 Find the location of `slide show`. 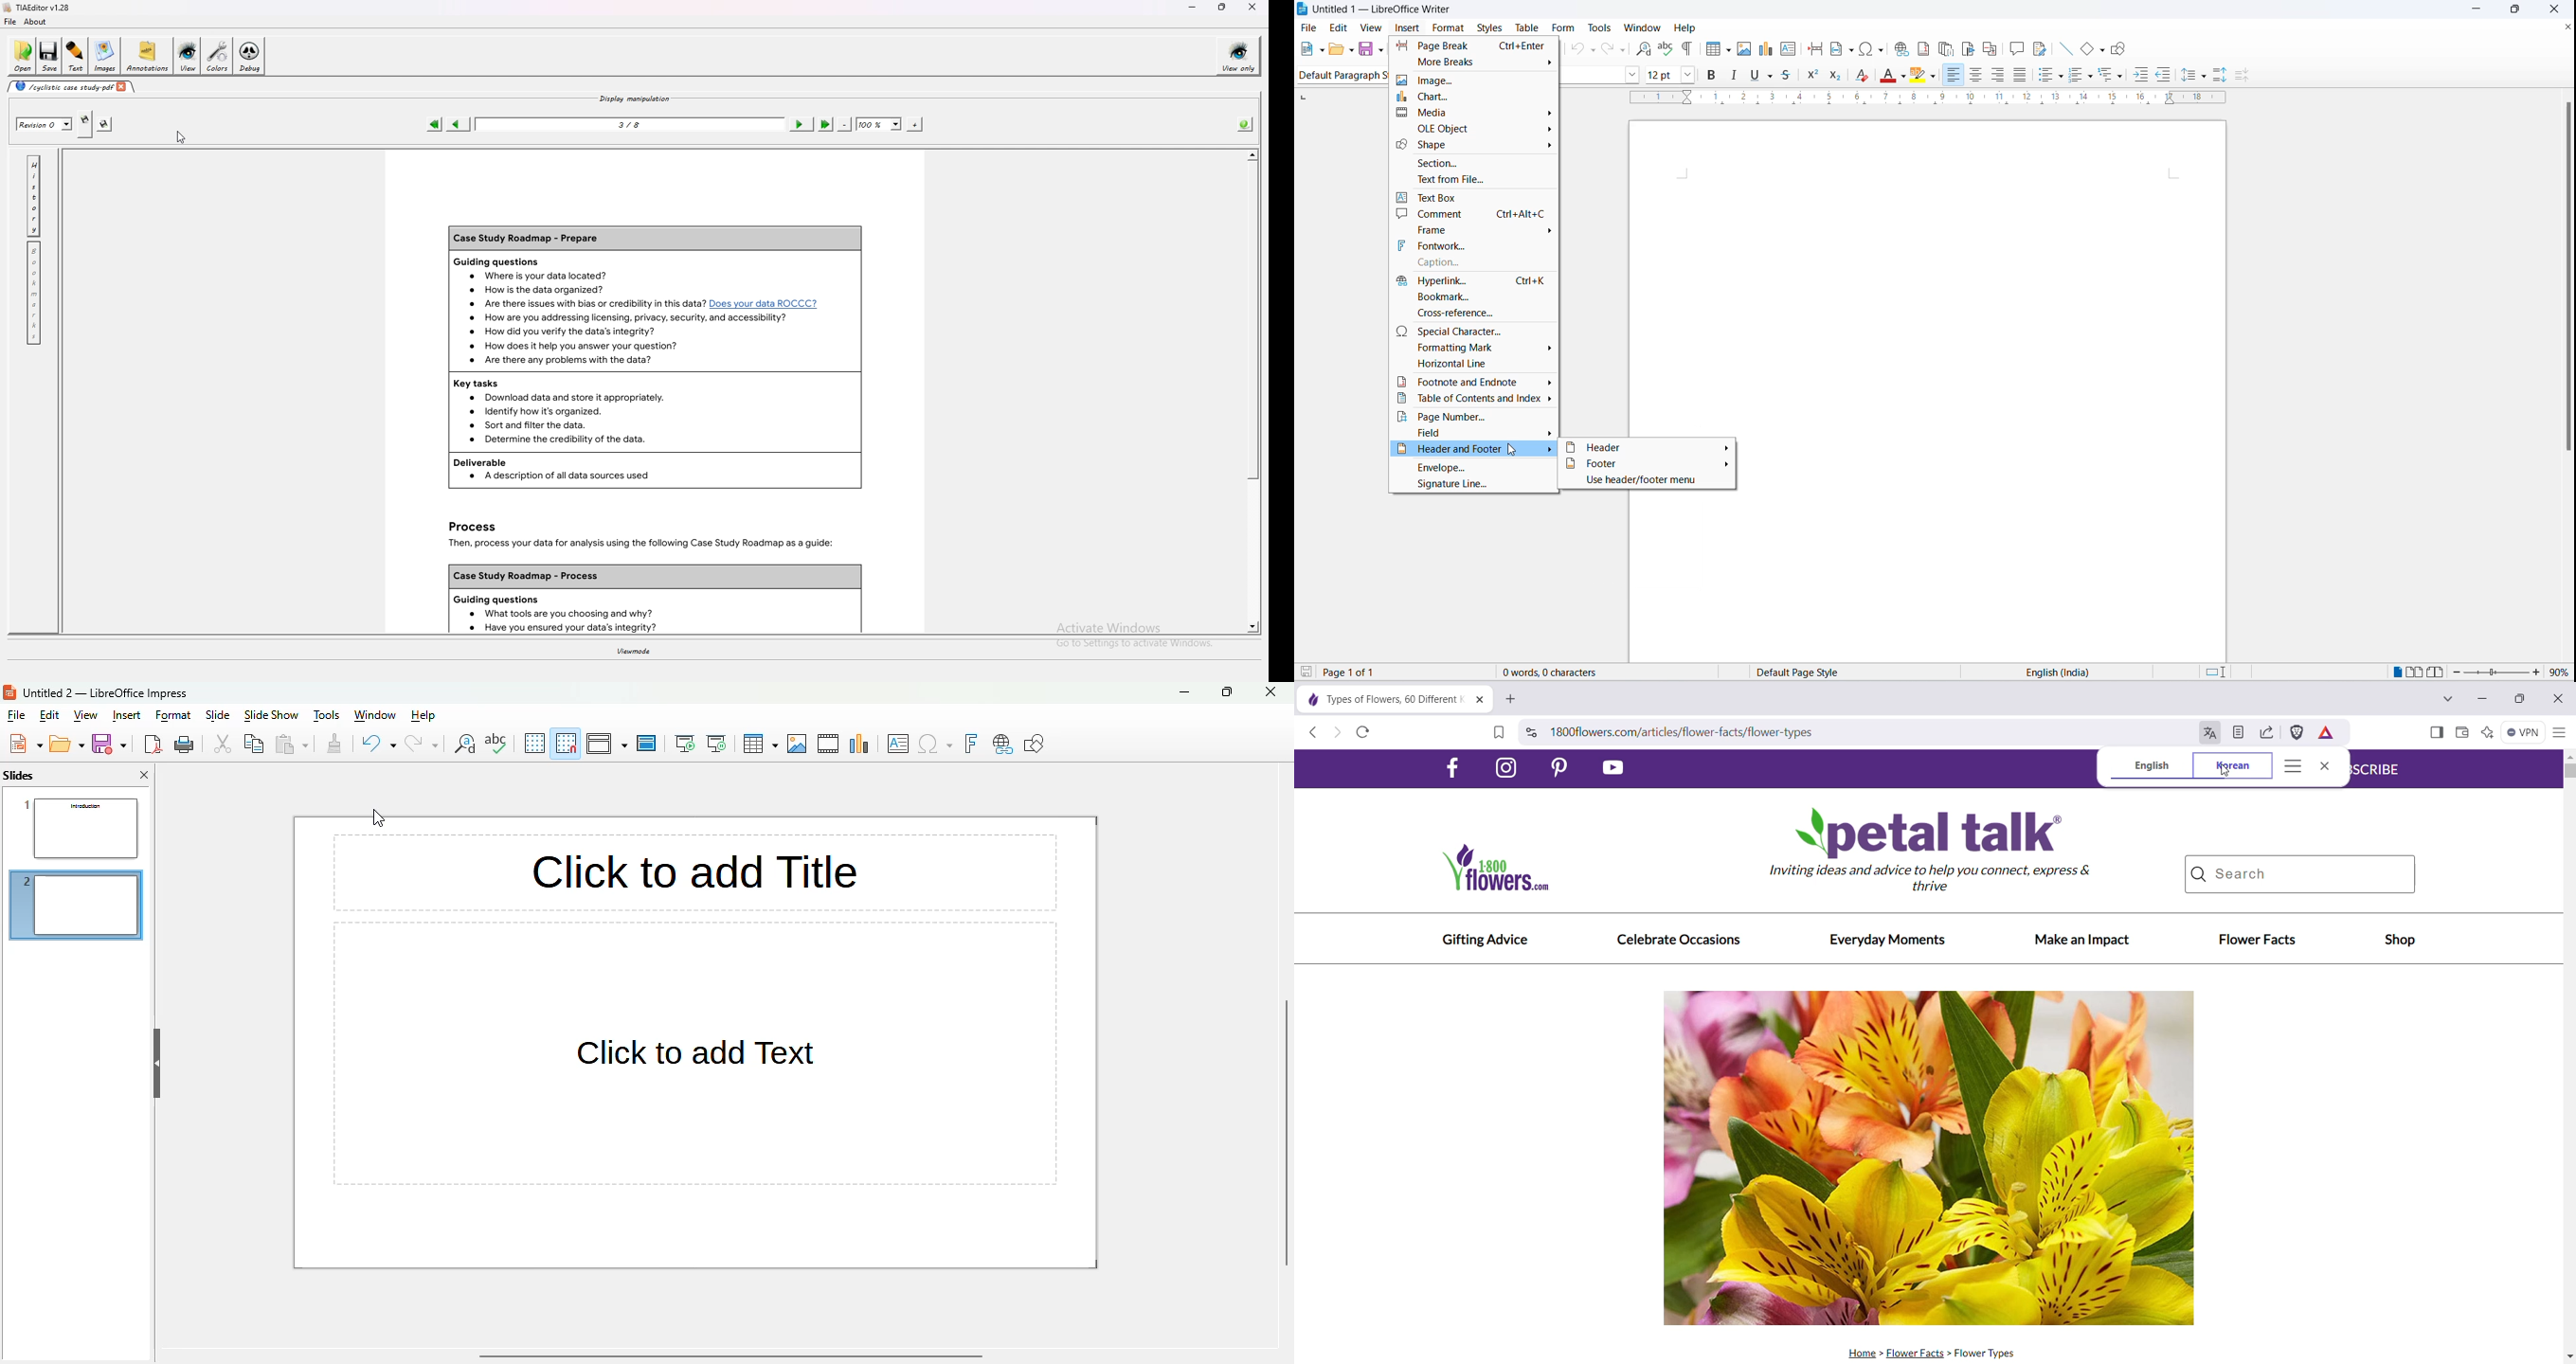

slide show is located at coordinates (271, 715).